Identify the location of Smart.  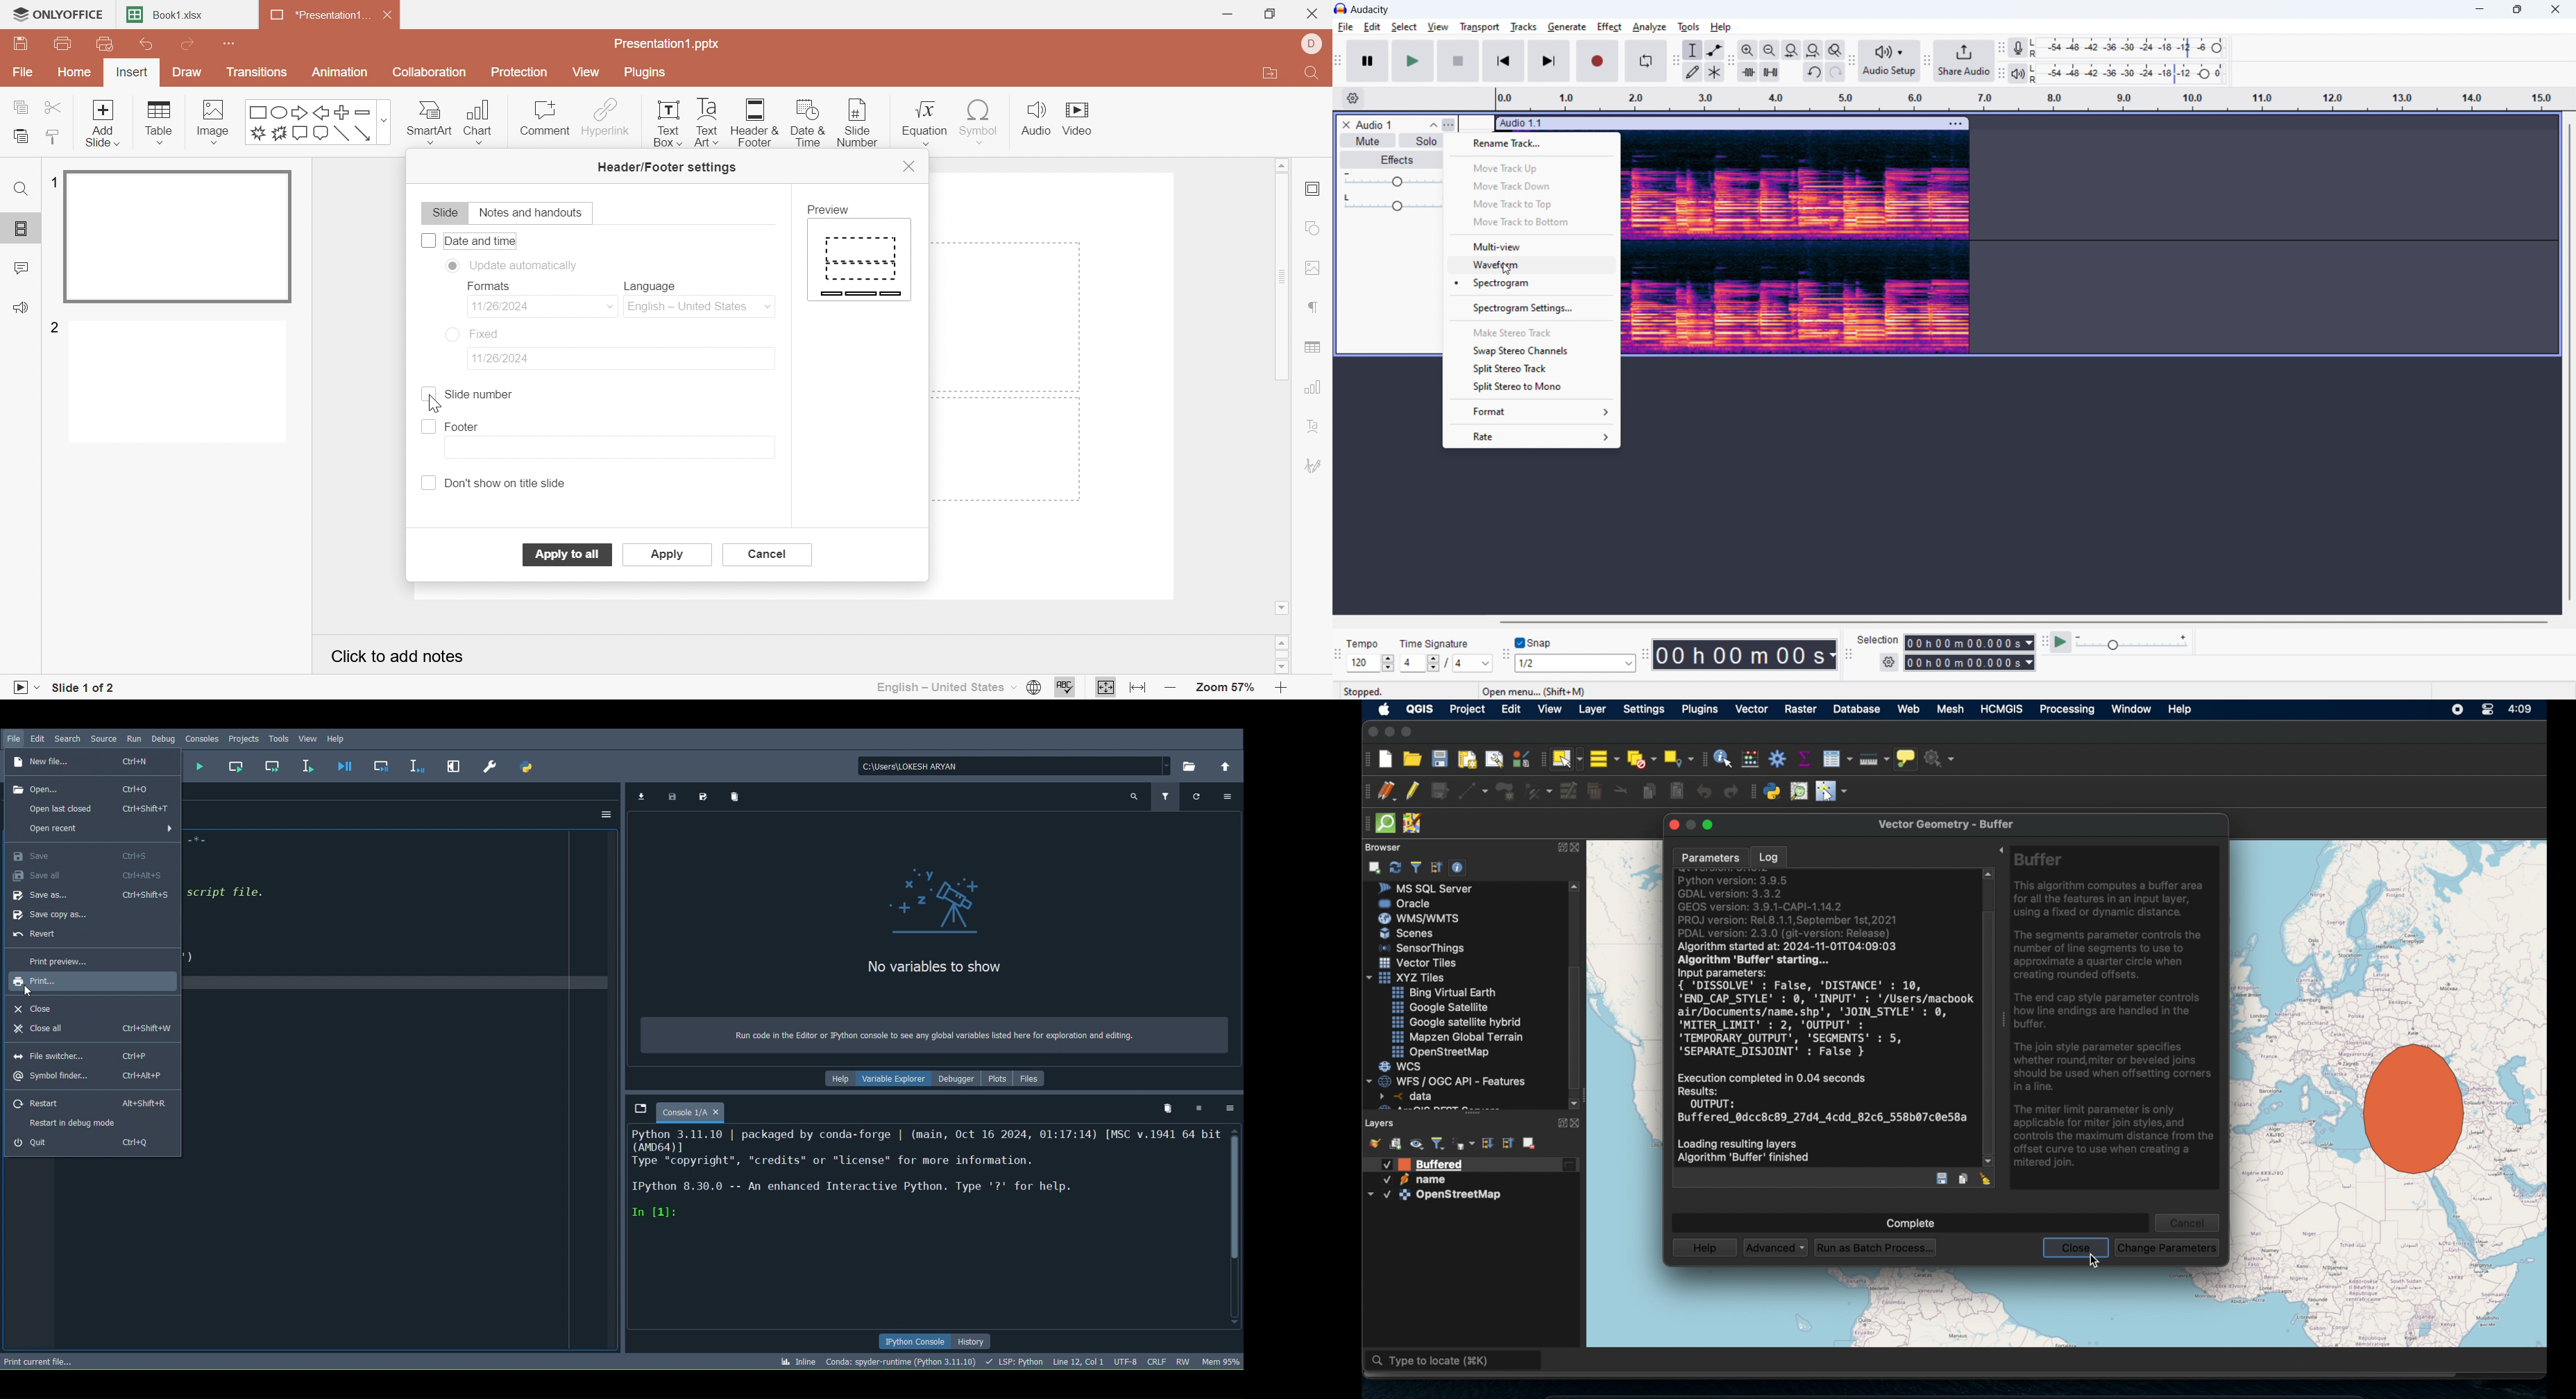
(428, 119).